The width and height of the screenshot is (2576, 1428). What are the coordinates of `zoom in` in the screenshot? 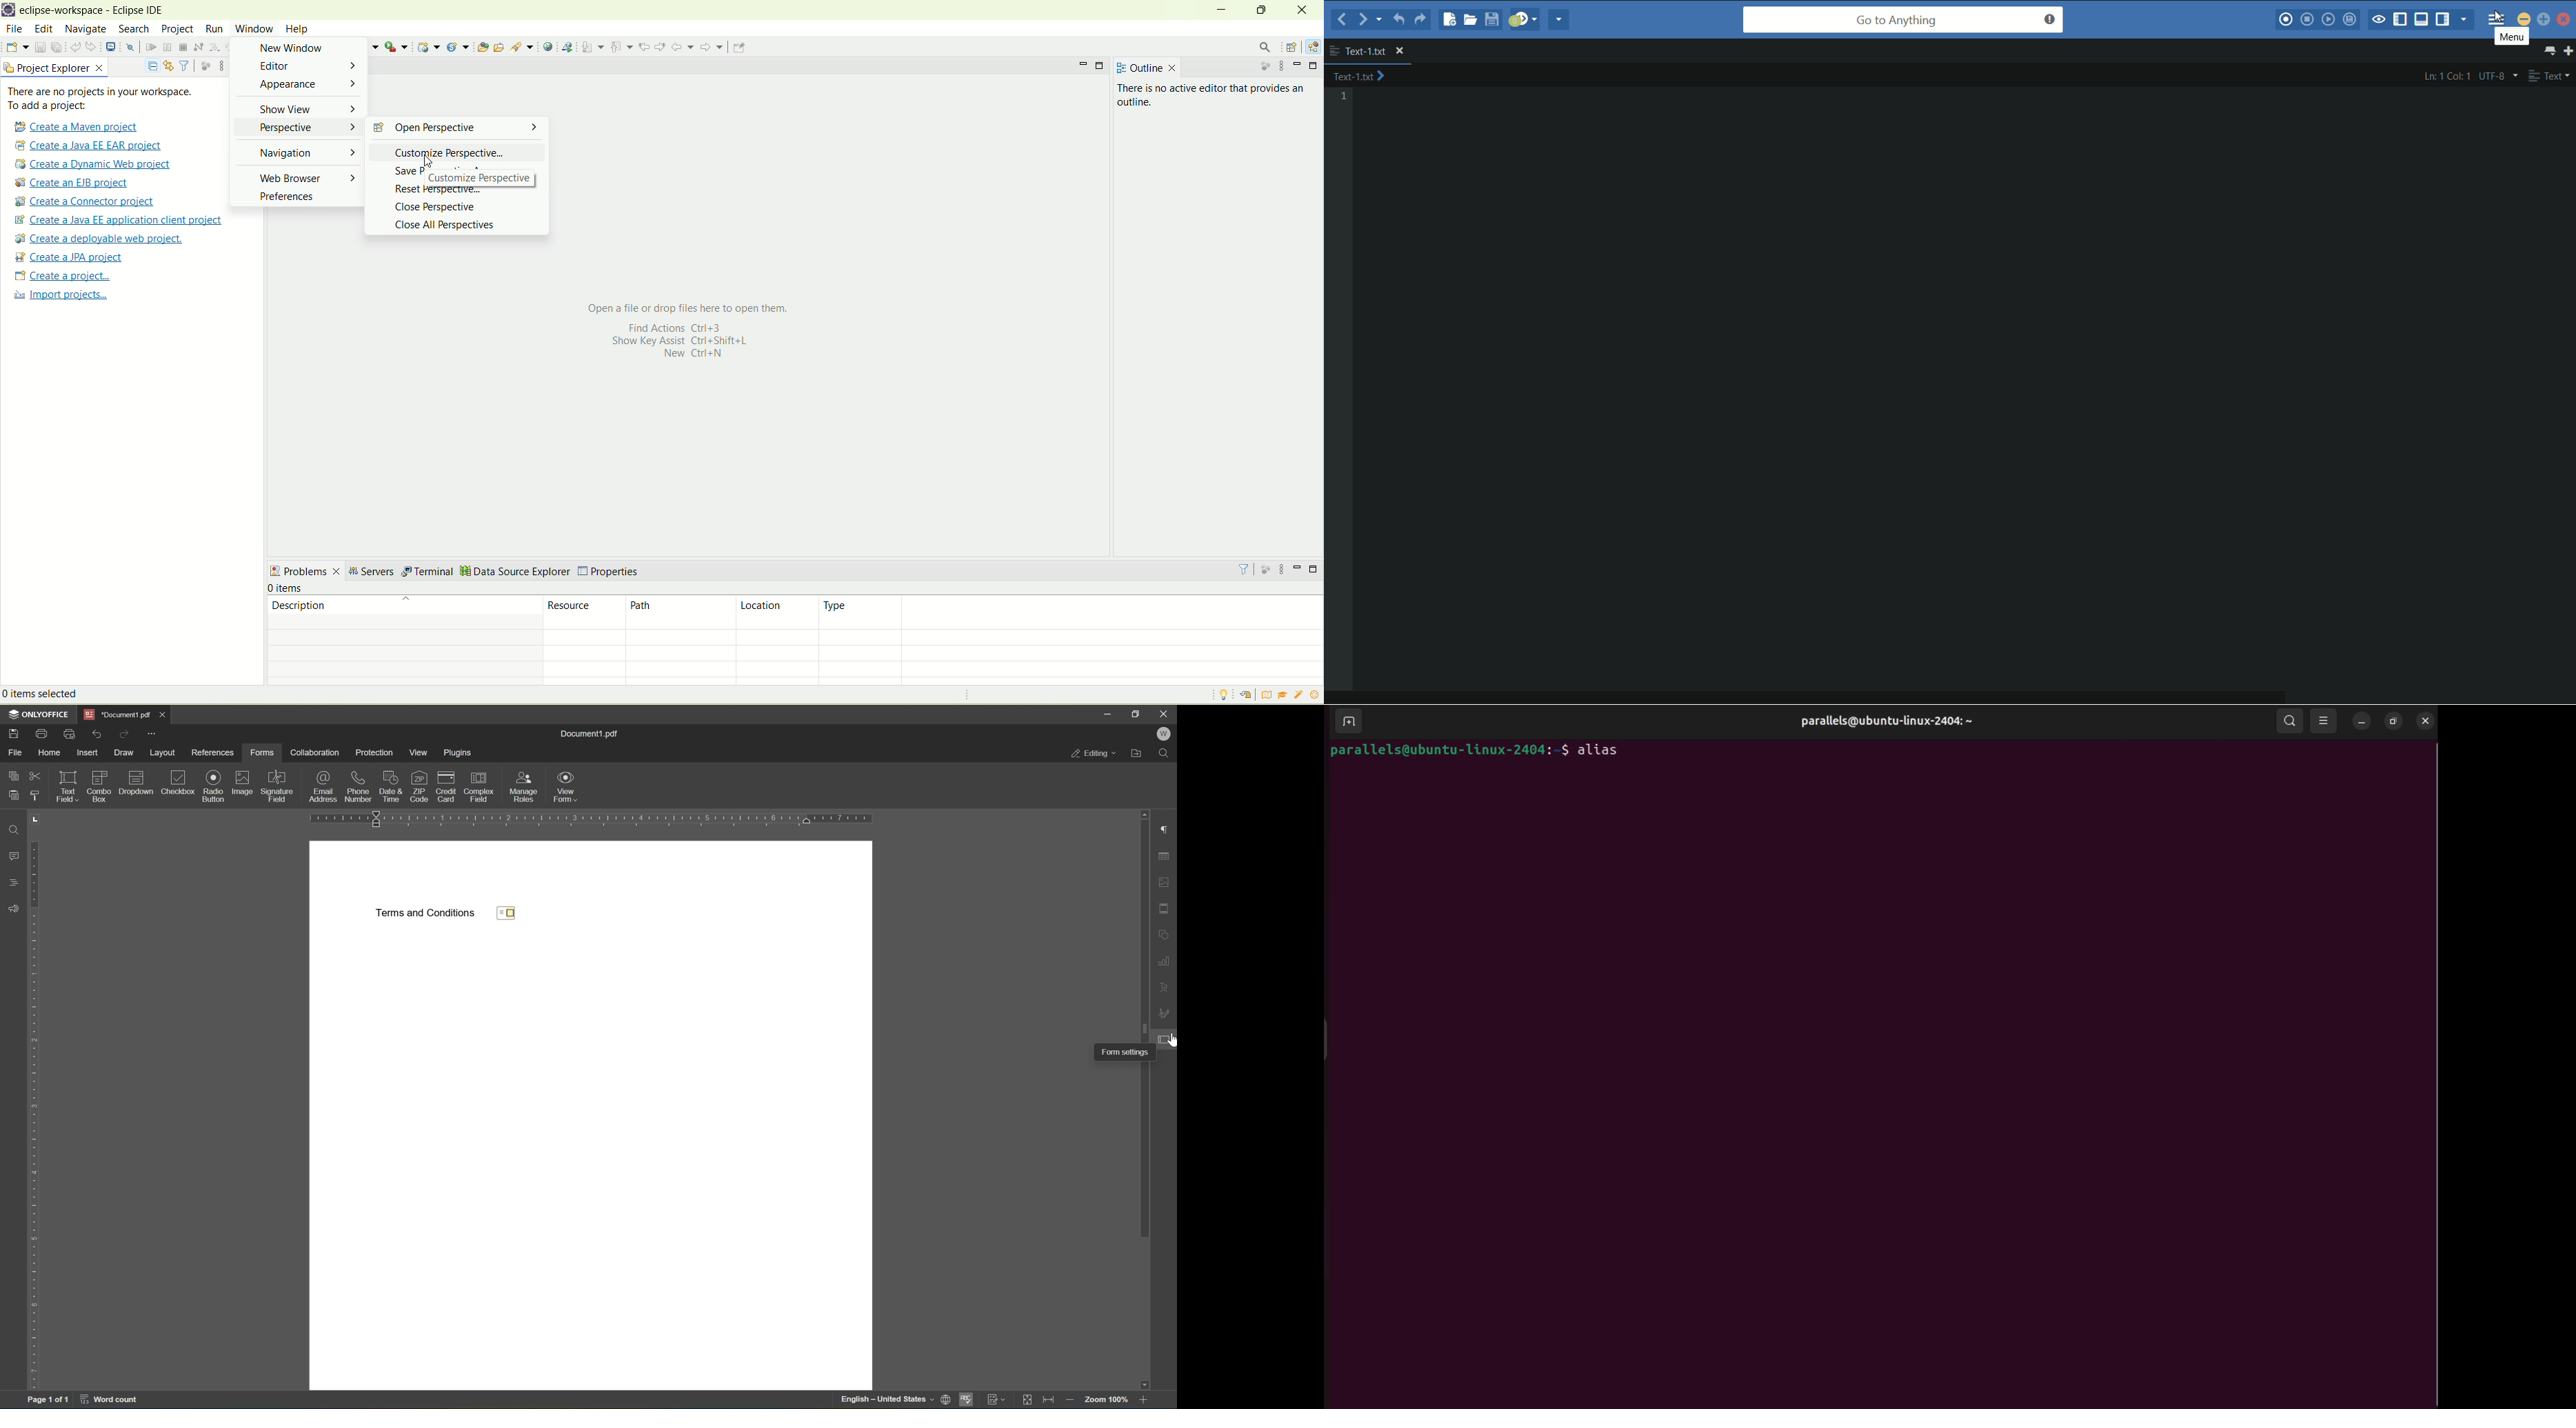 It's located at (1145, 1401).